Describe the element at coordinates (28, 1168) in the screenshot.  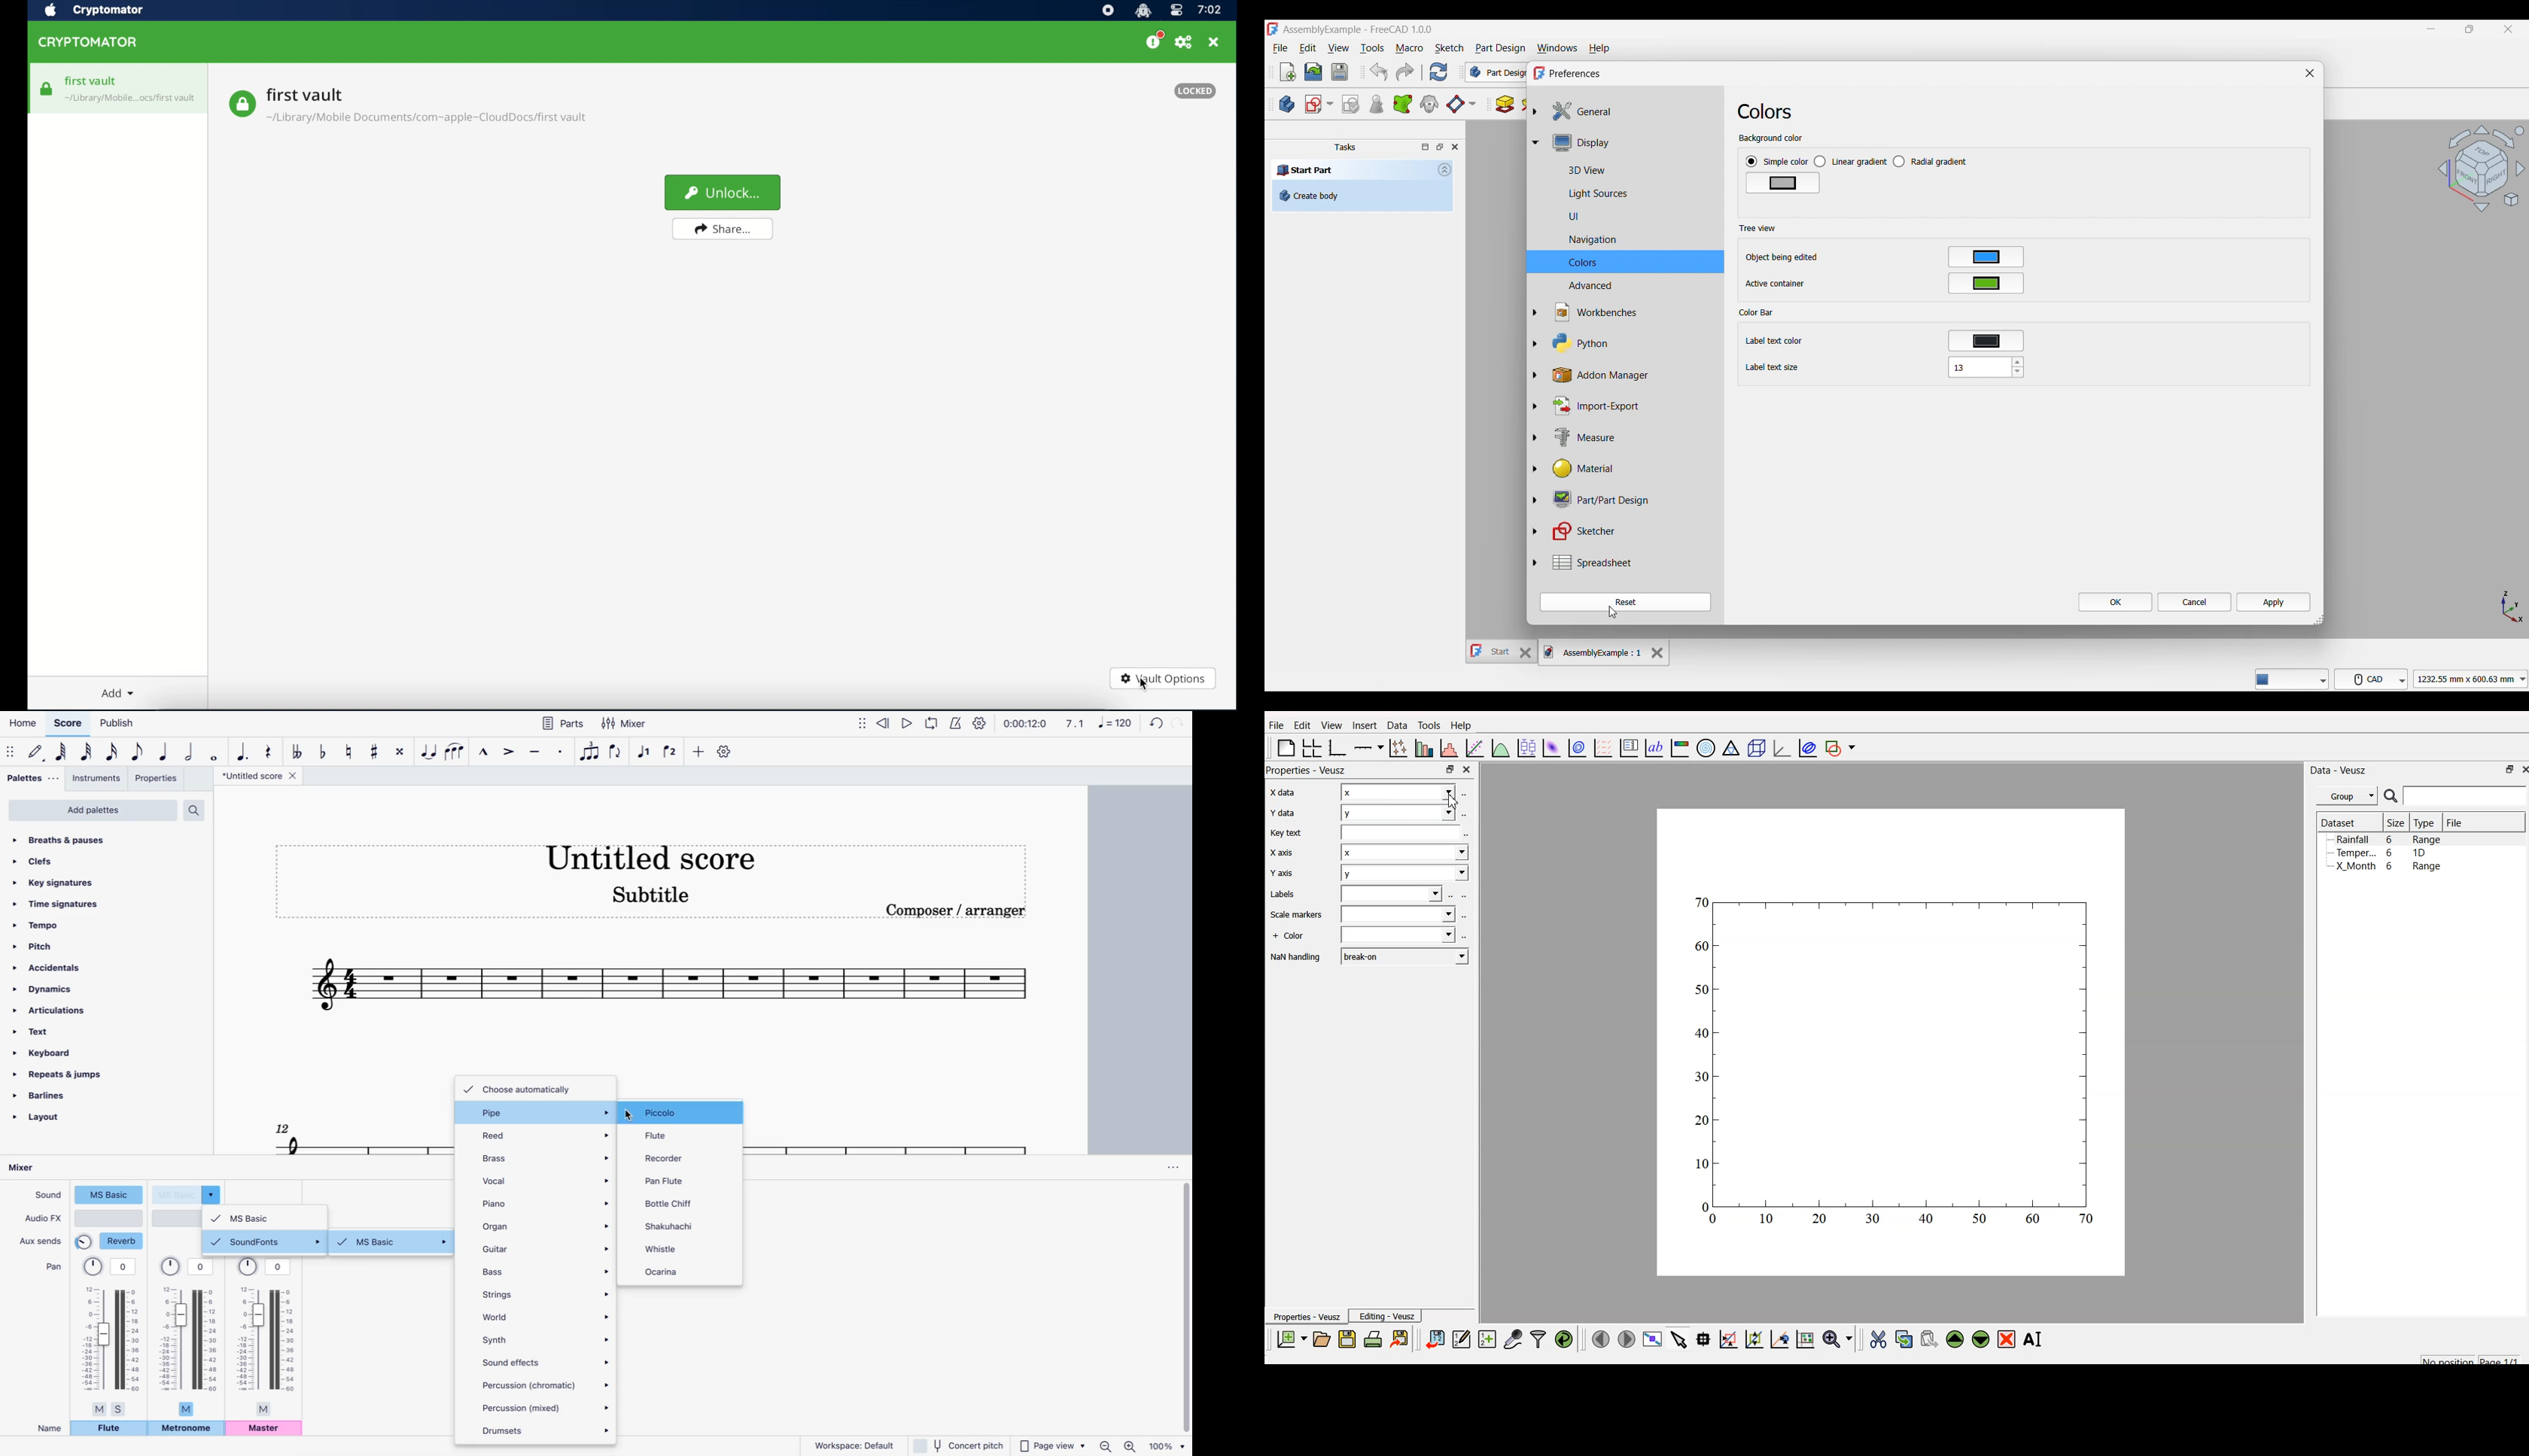
I see `mixer` at that location.